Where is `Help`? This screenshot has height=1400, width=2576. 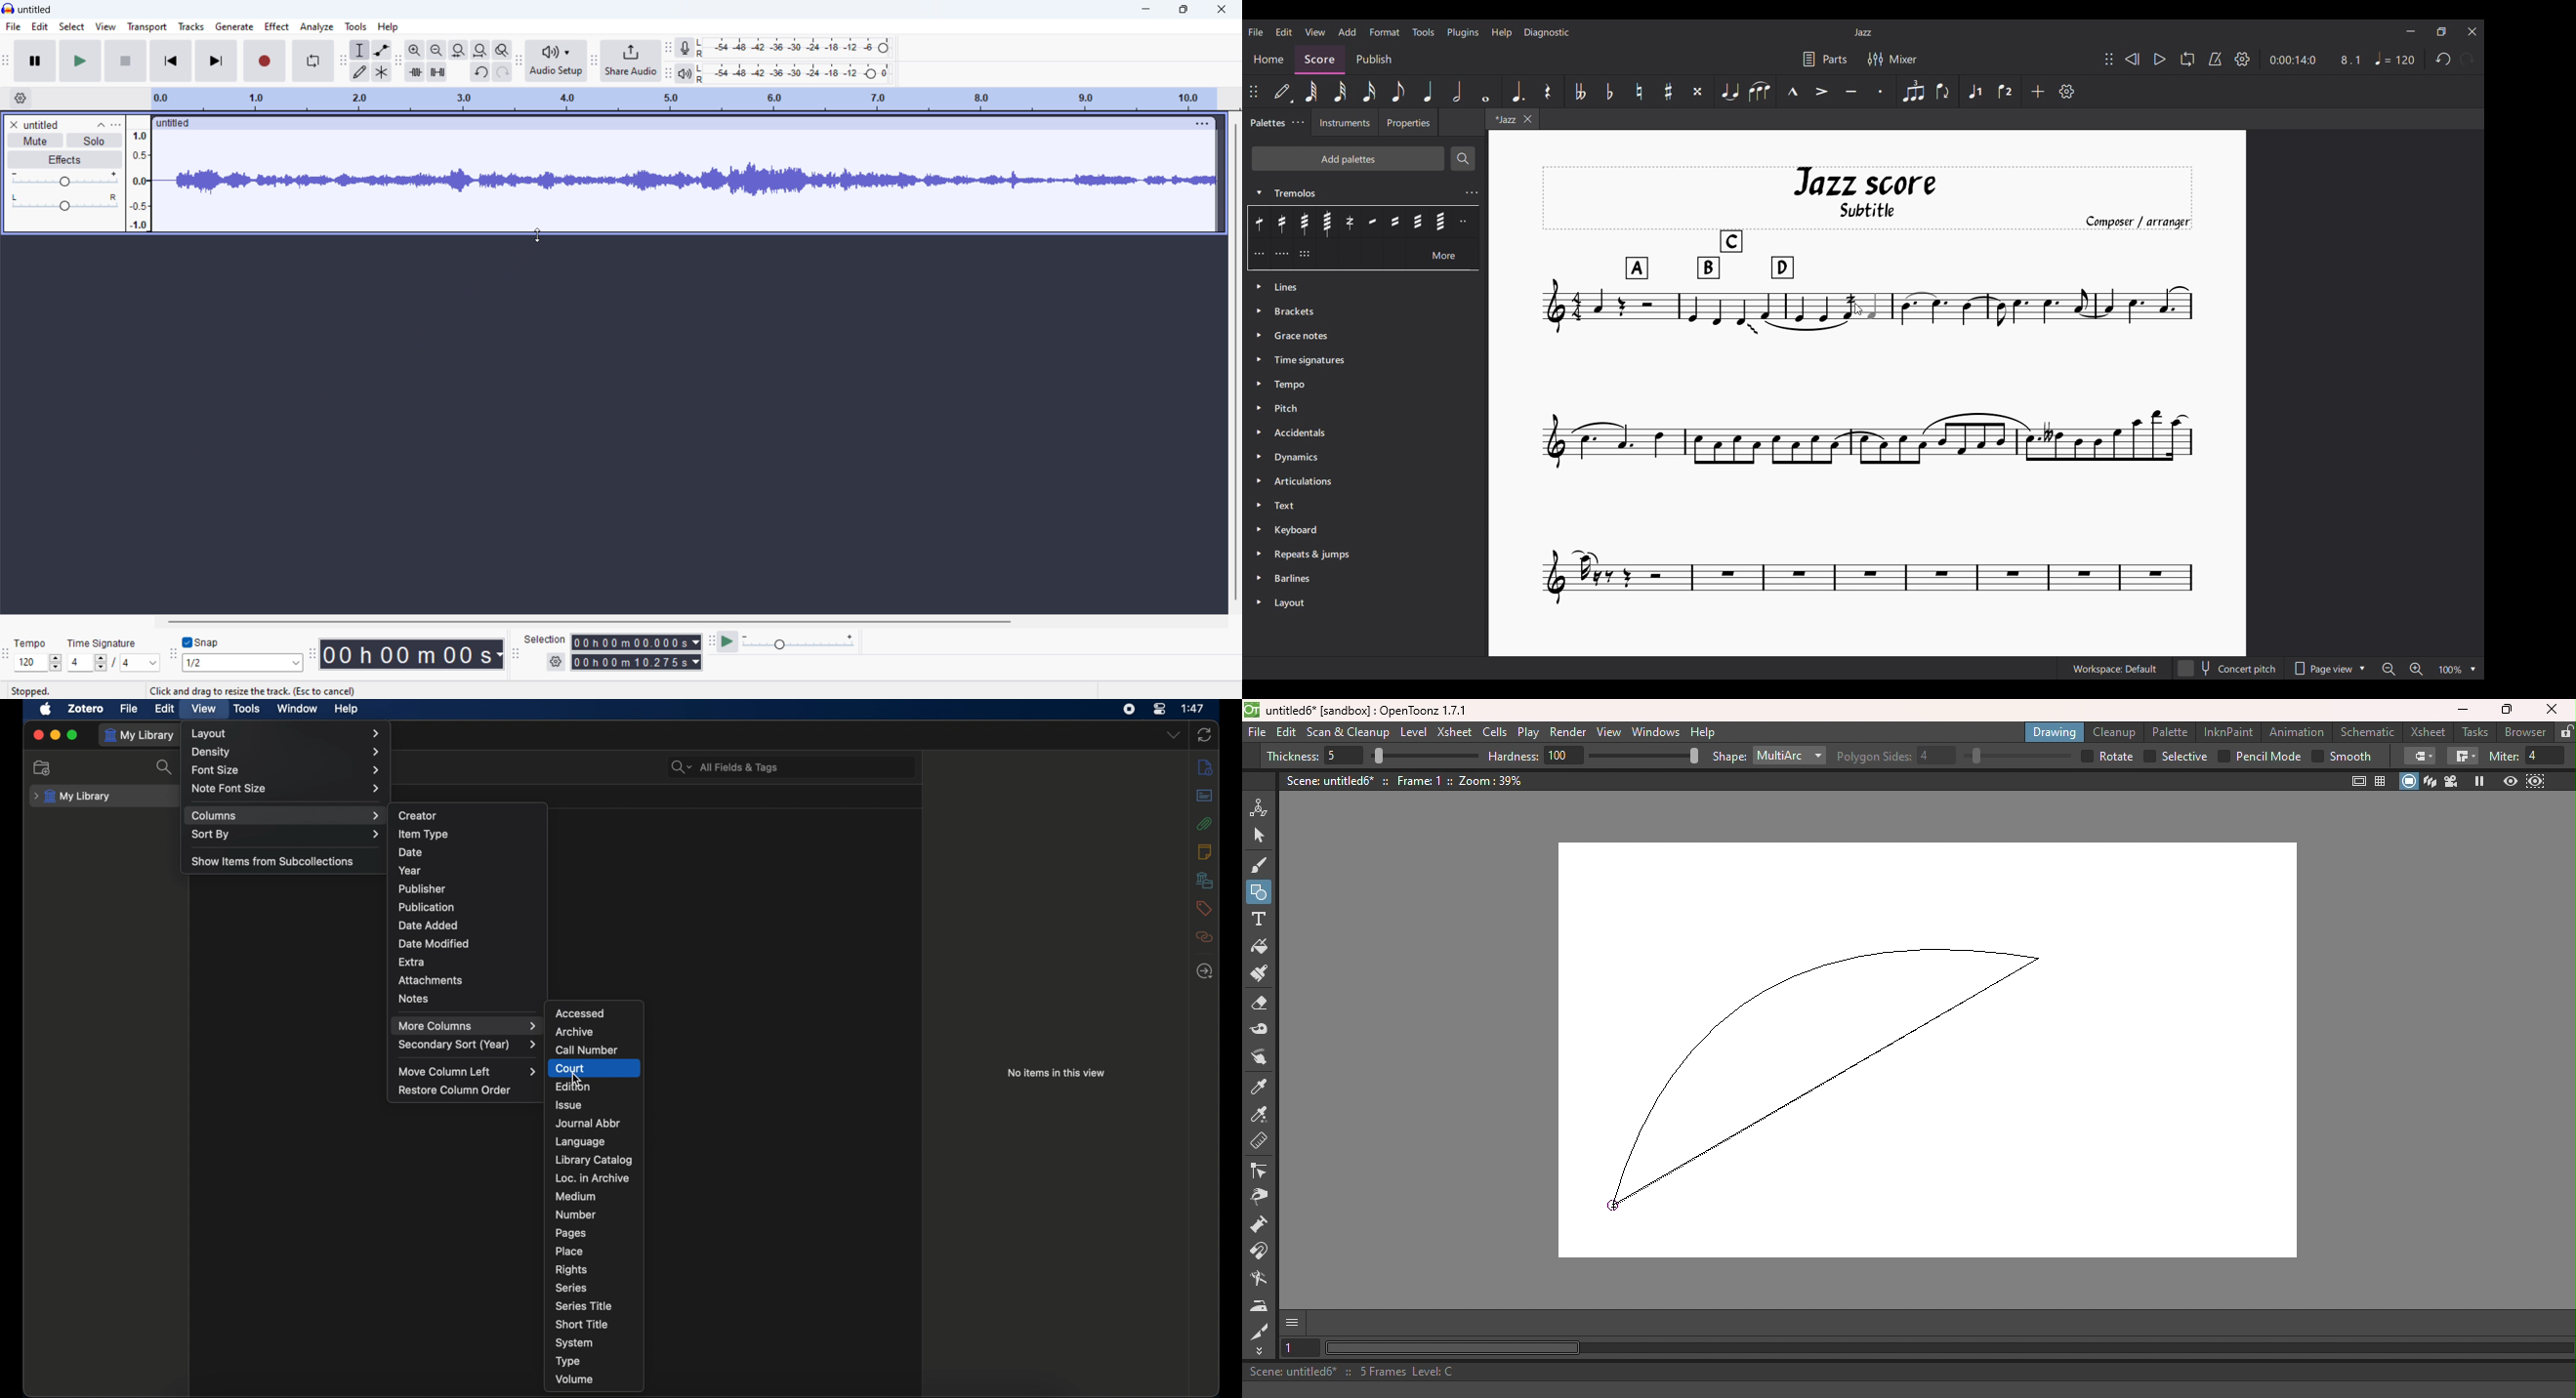 Help is located at coordinates (1502, 33).